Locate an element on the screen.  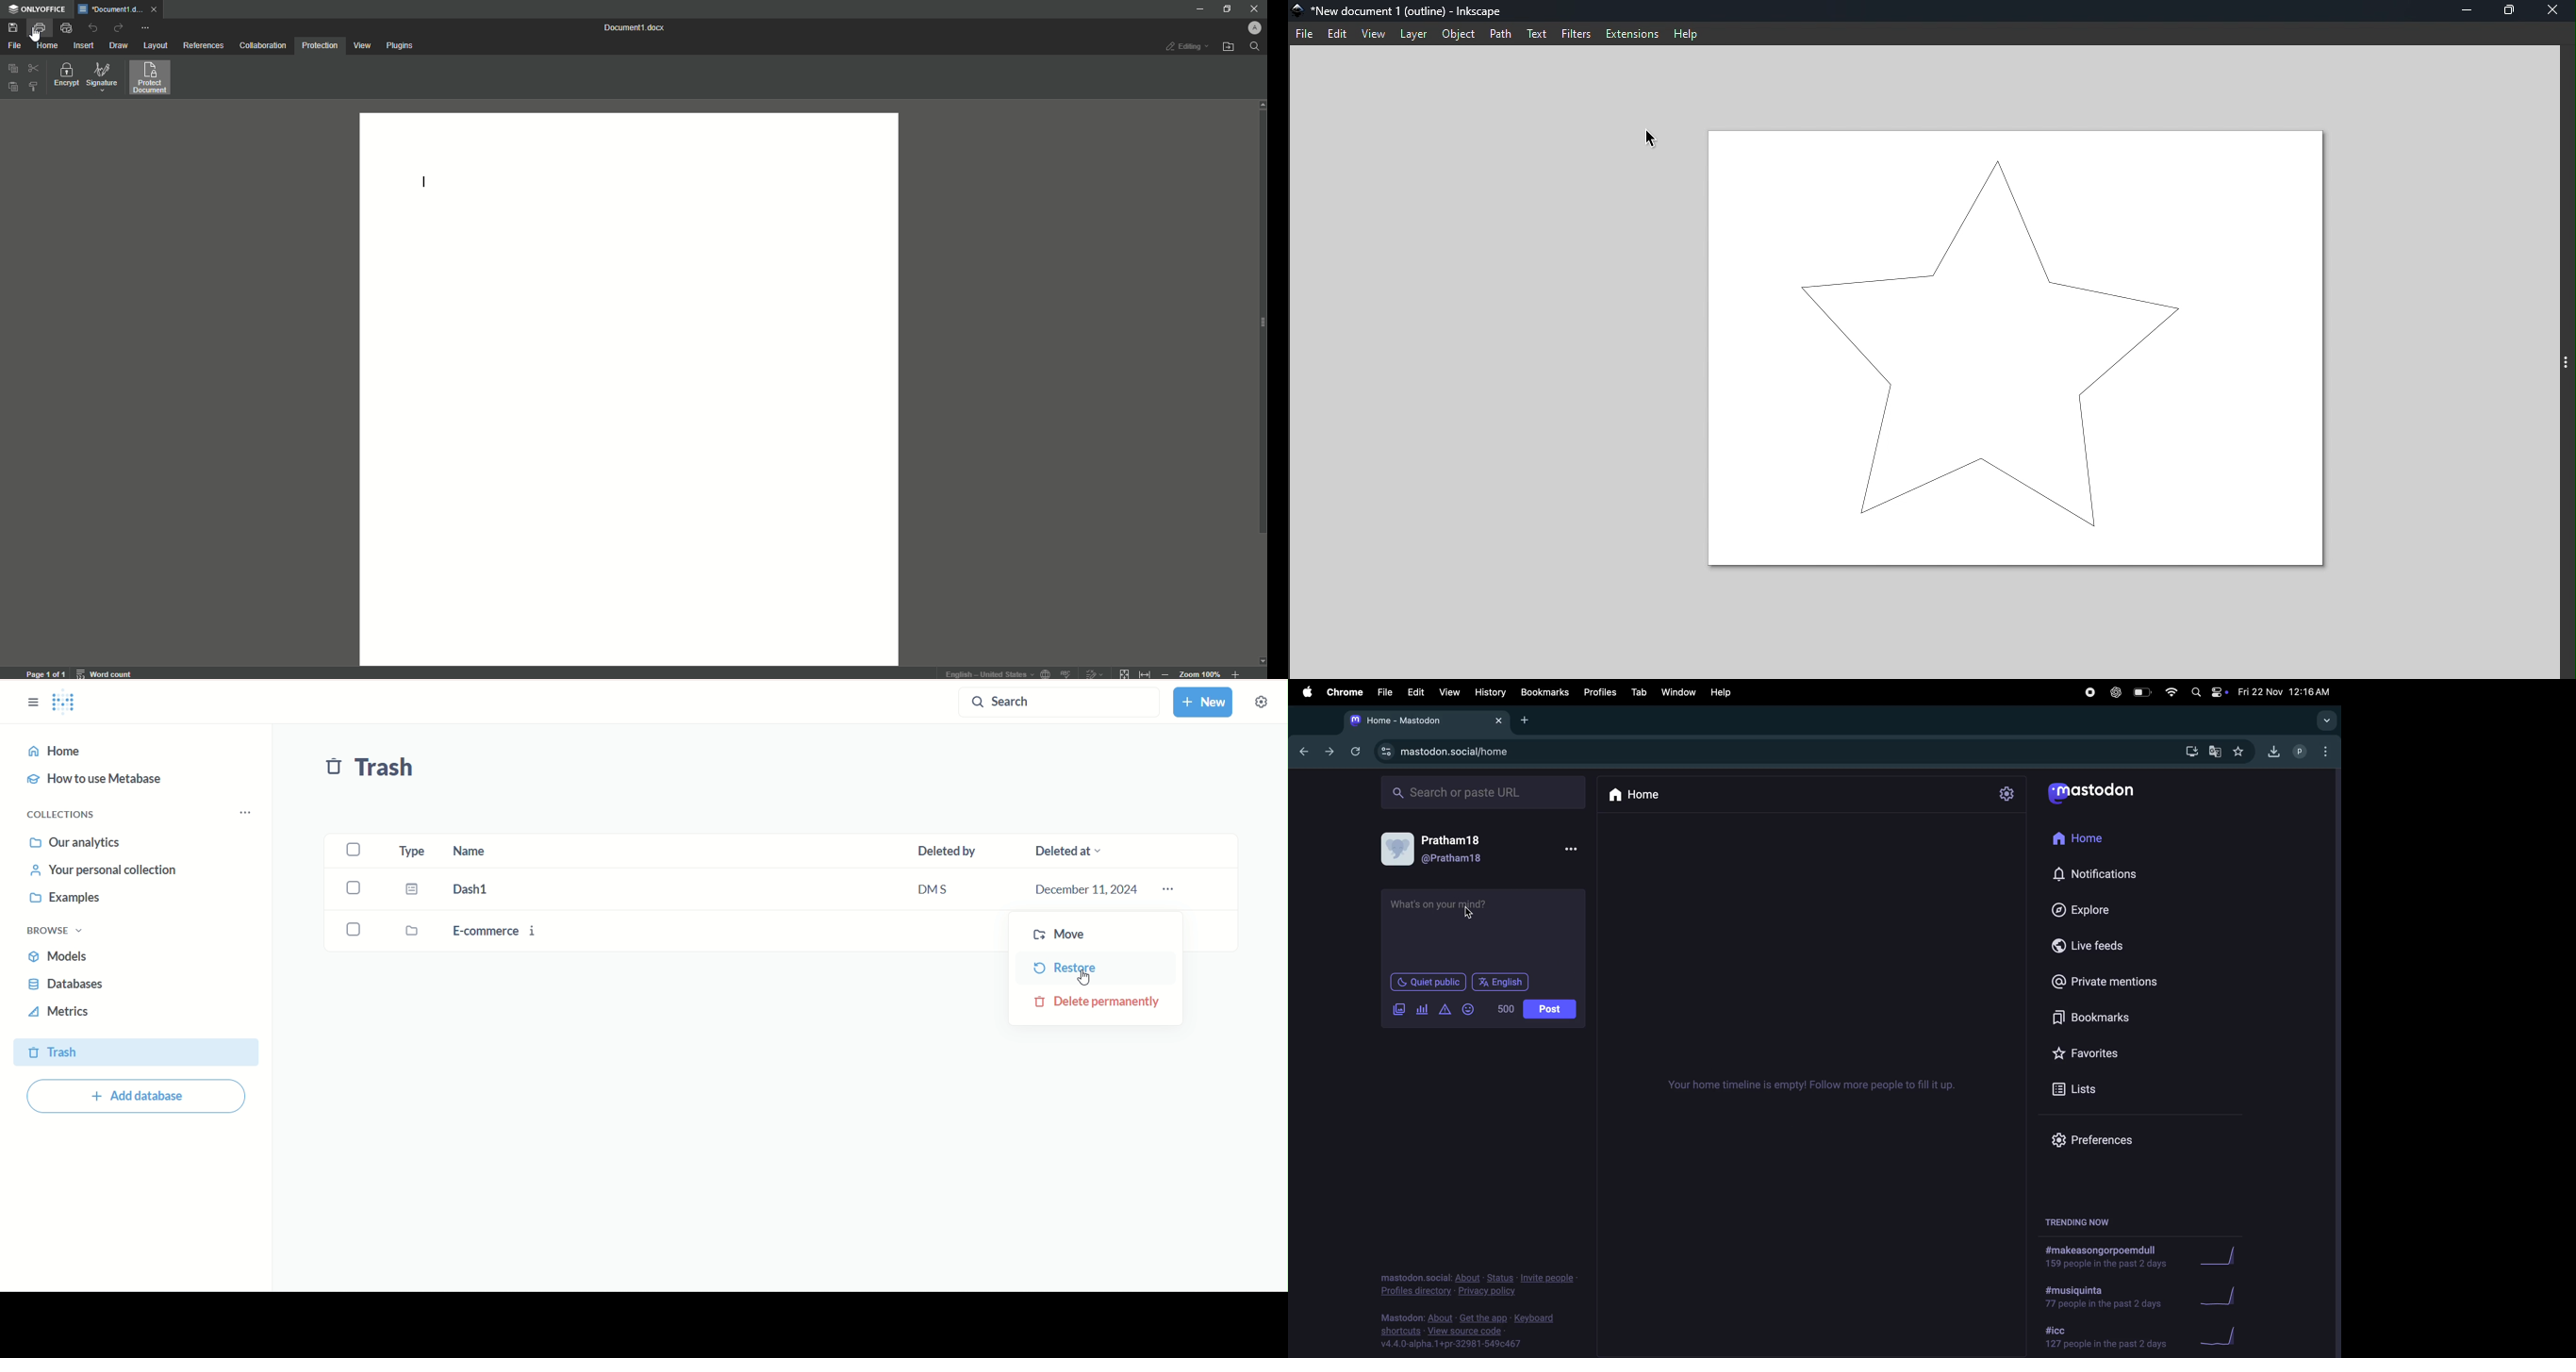
file is located at coordinates (1382, 692).